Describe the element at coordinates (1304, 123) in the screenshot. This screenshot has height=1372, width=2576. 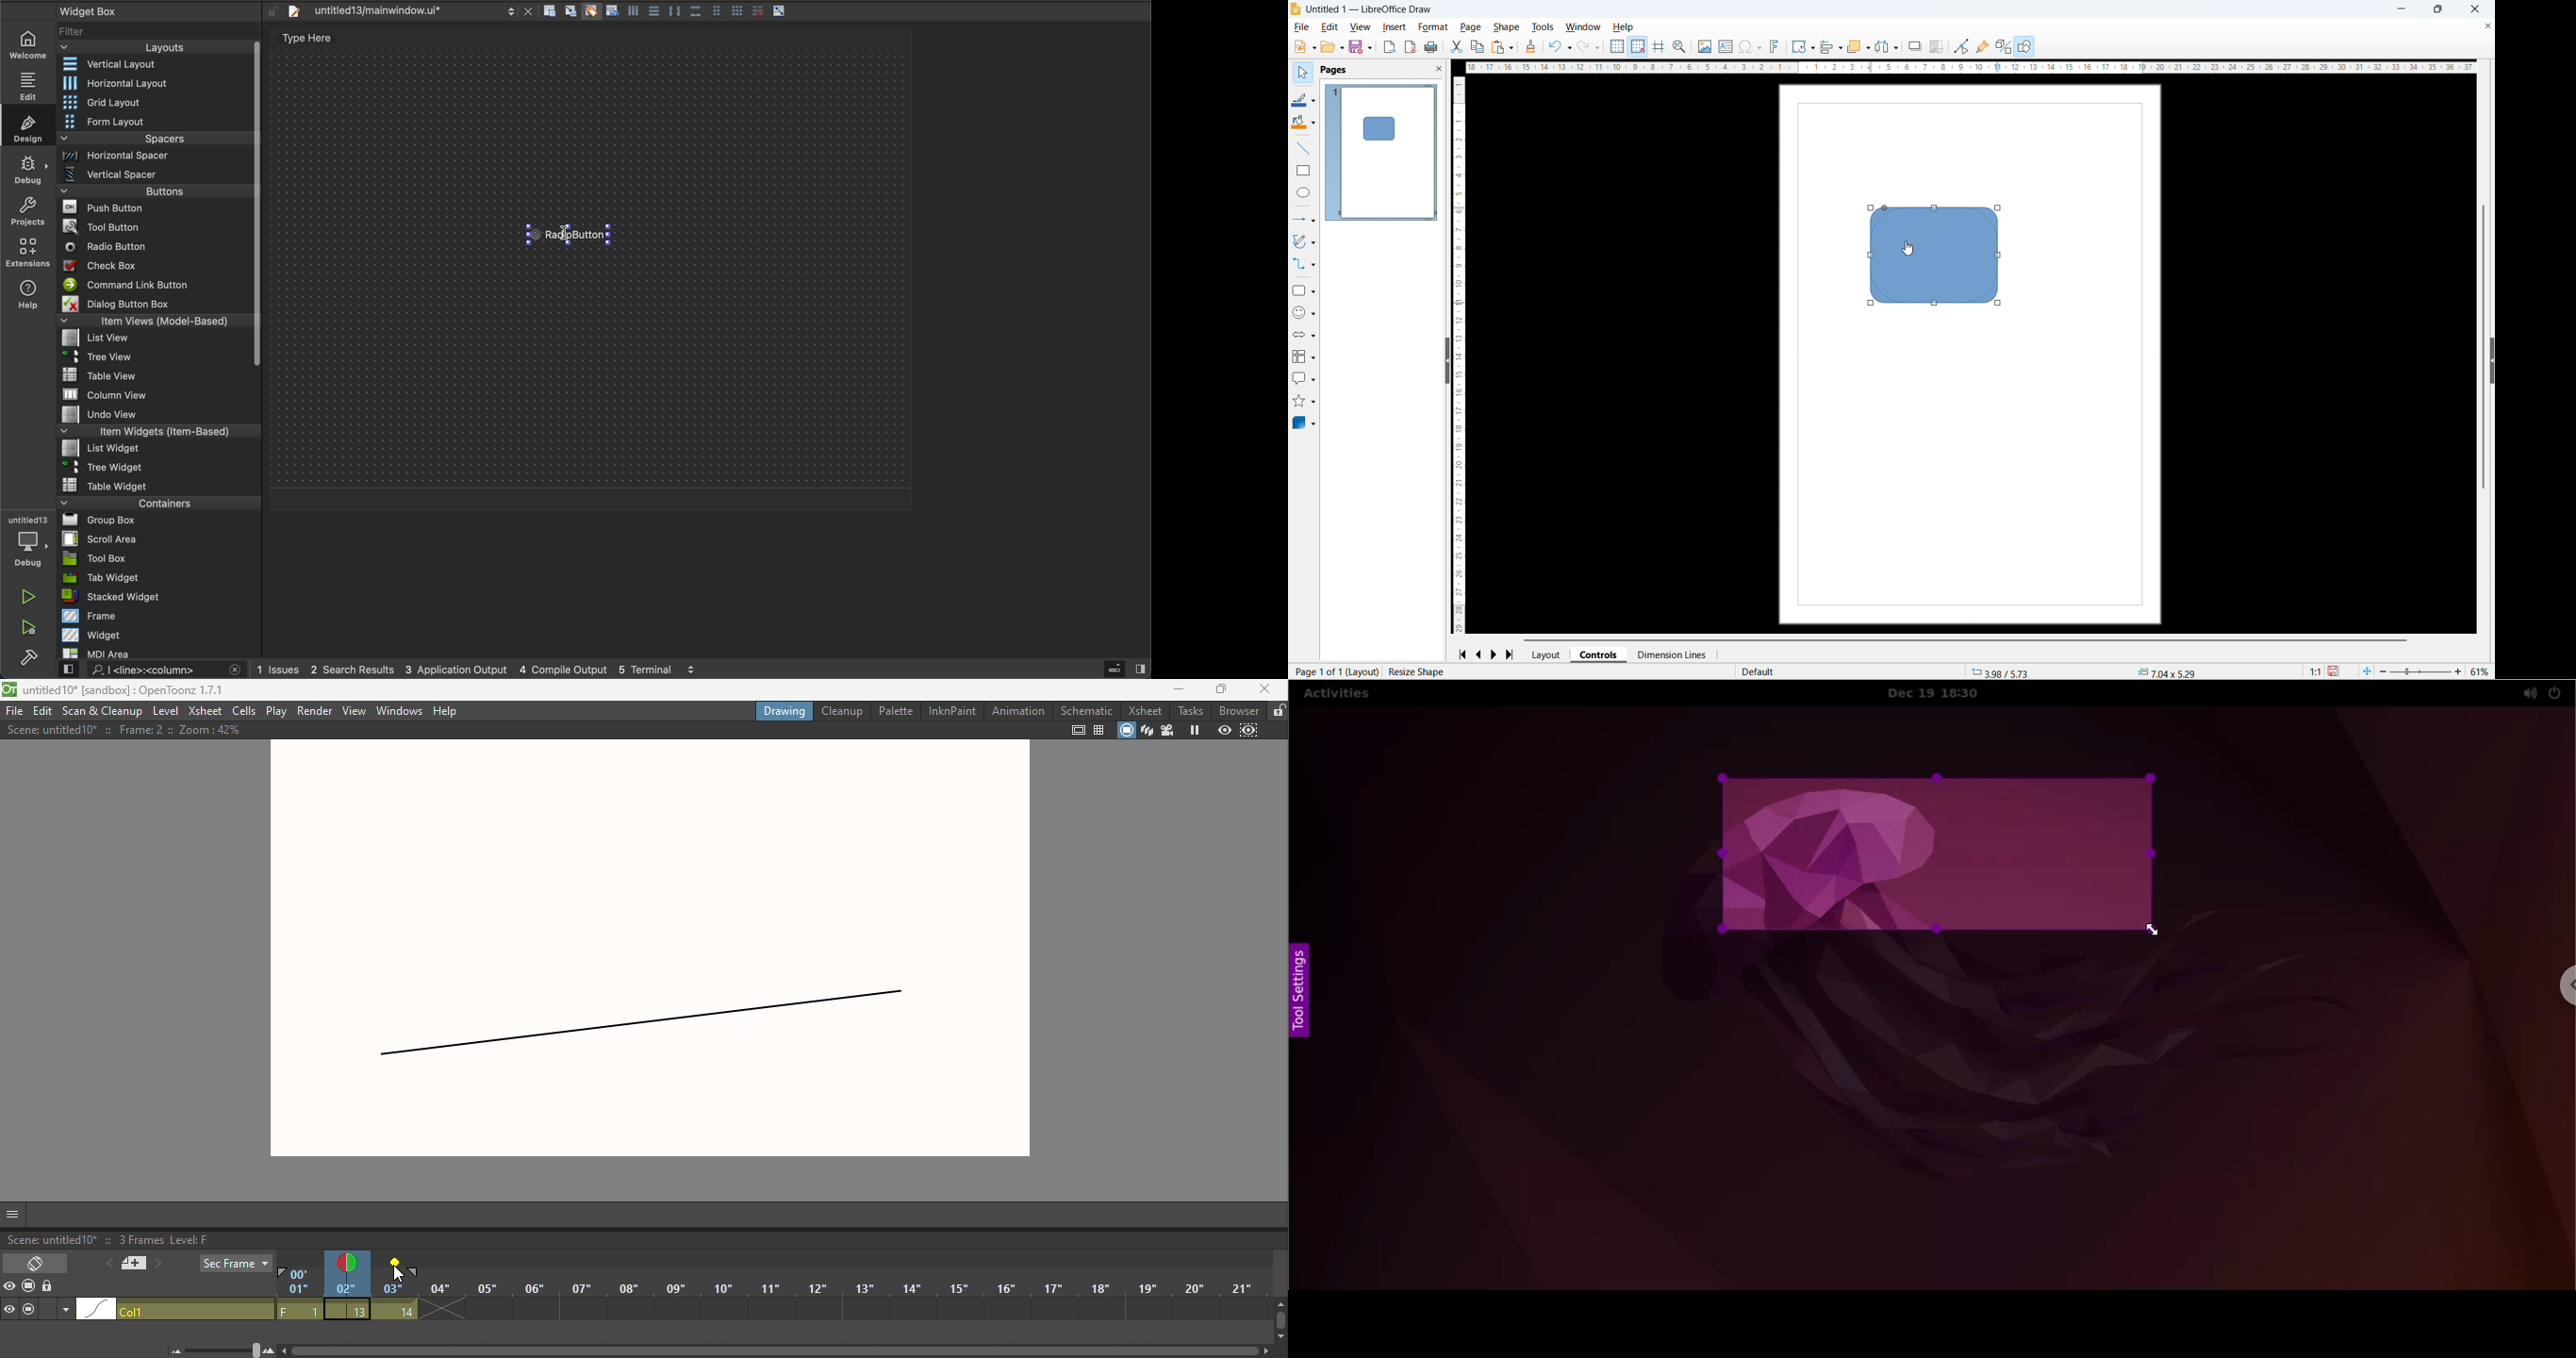
I see `Background colour ` at that location.